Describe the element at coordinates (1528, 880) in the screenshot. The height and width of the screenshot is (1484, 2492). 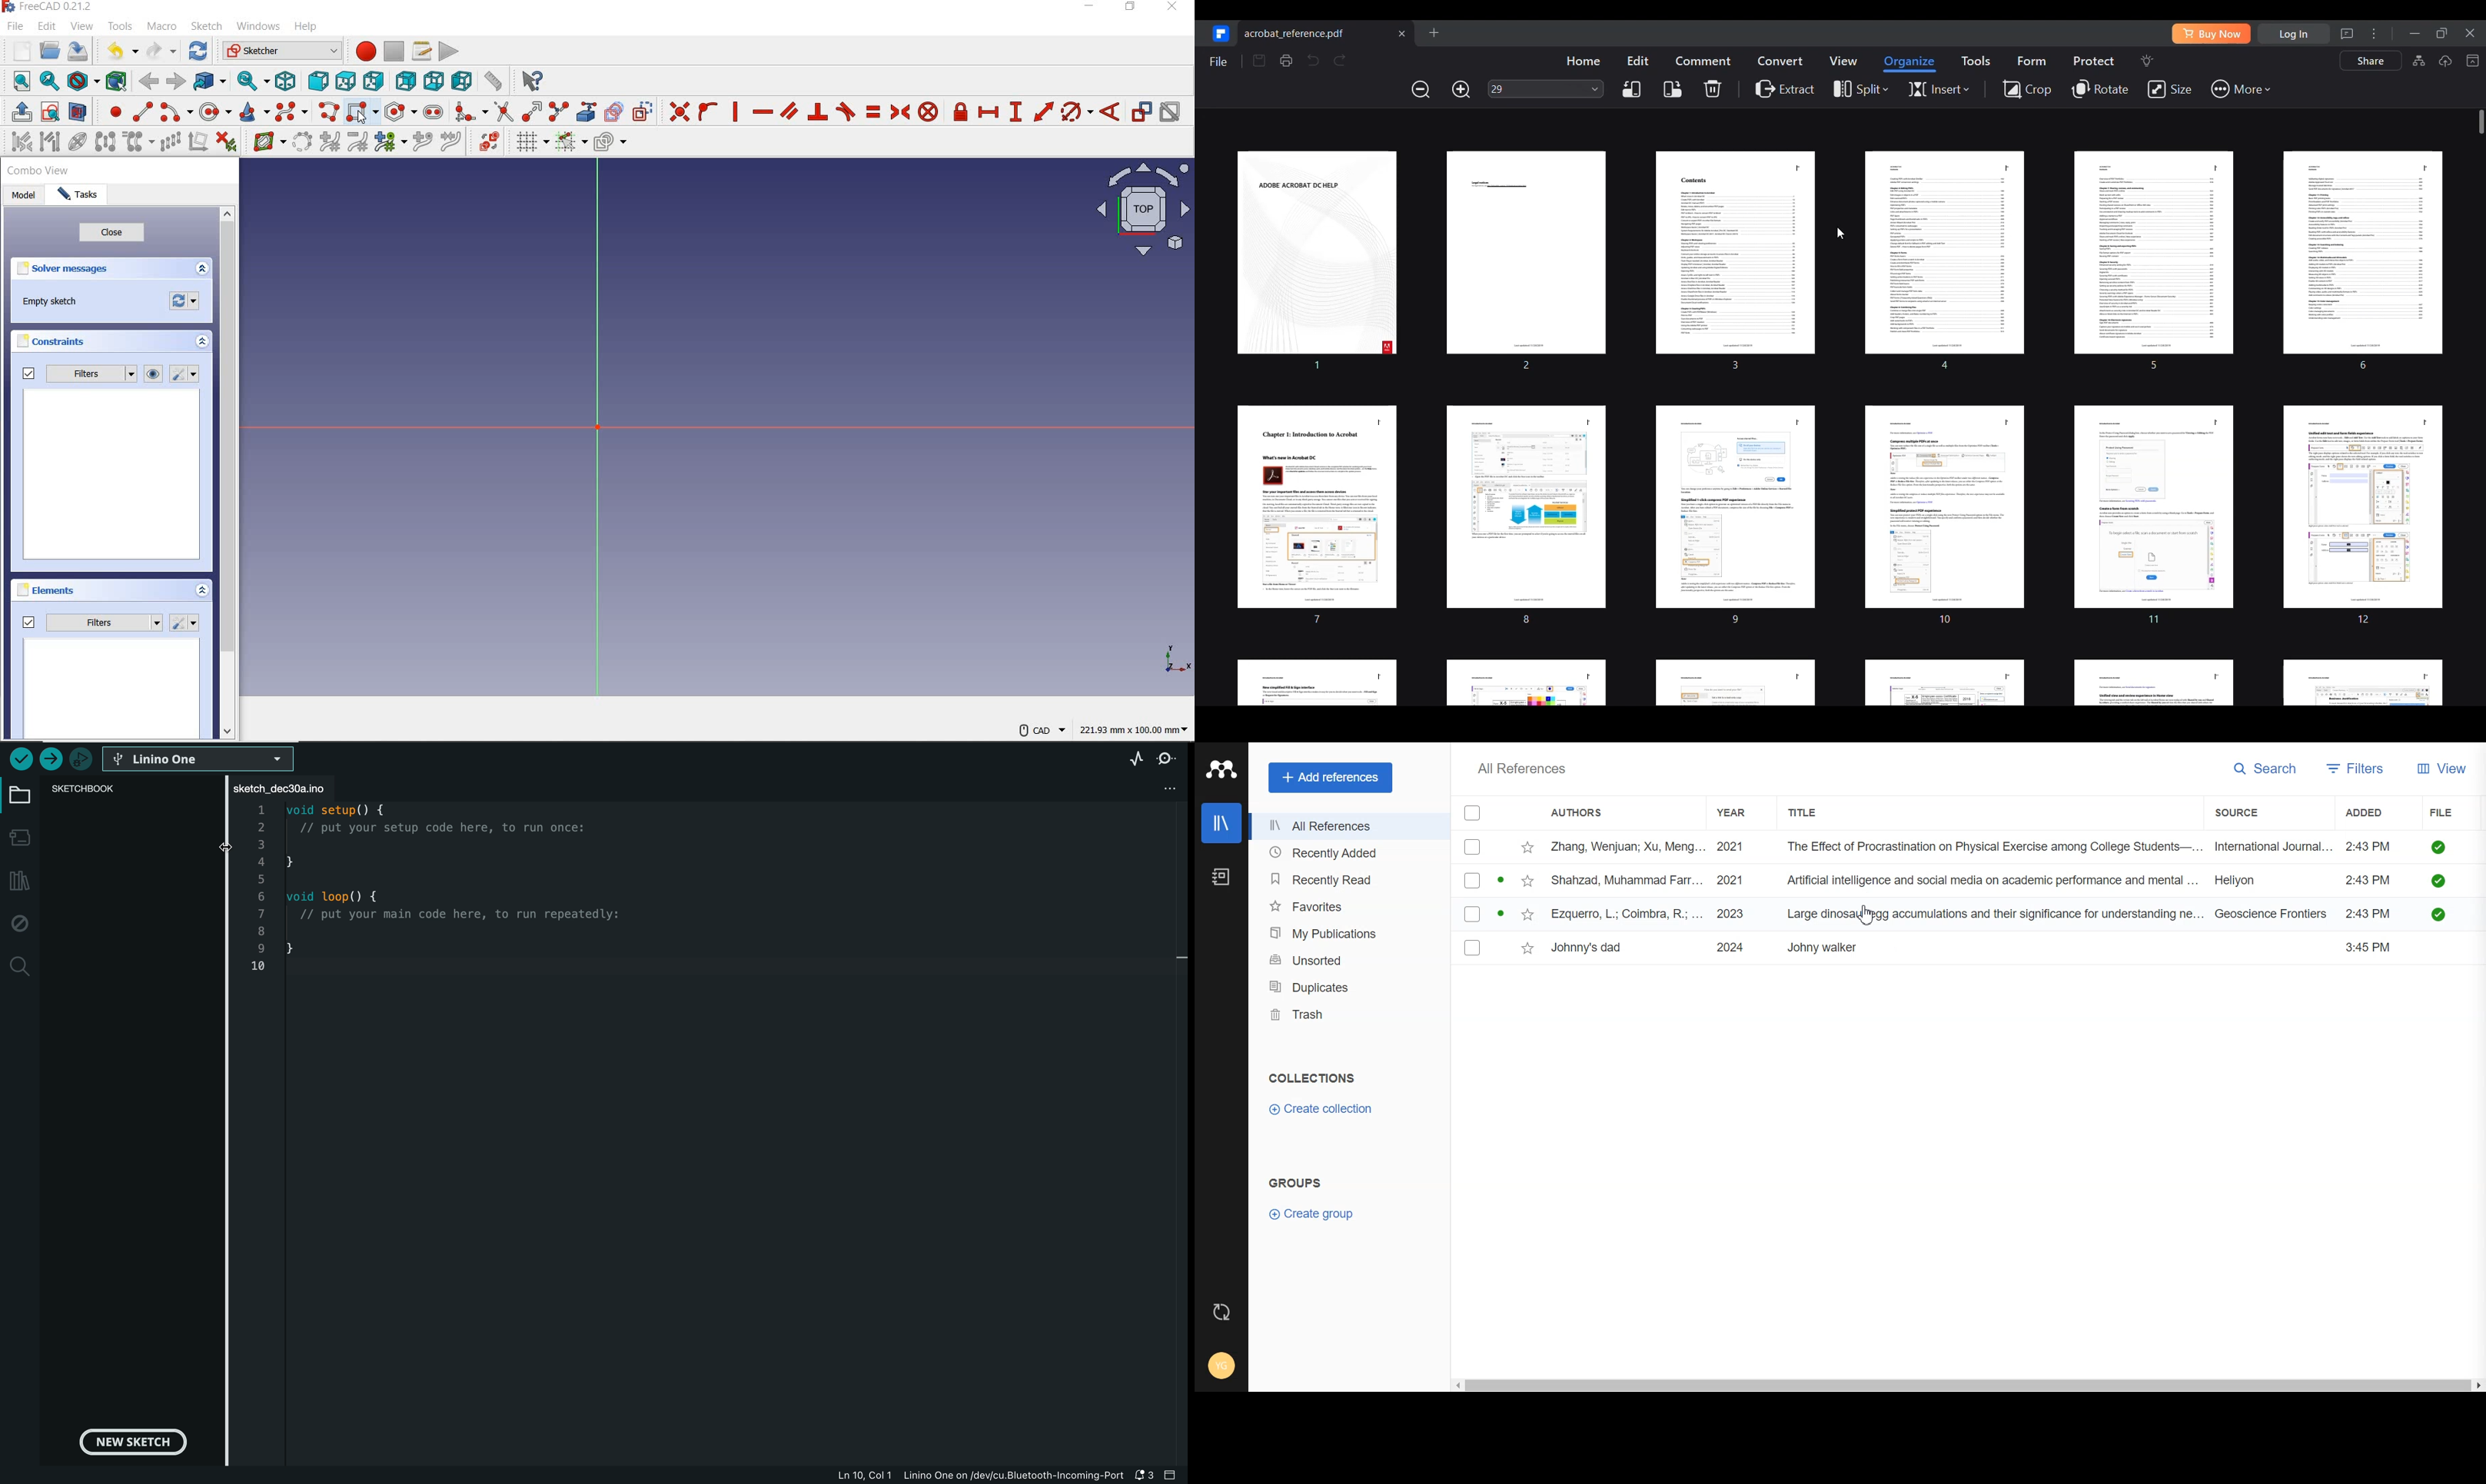
I see `Toggle favorites` at that location.